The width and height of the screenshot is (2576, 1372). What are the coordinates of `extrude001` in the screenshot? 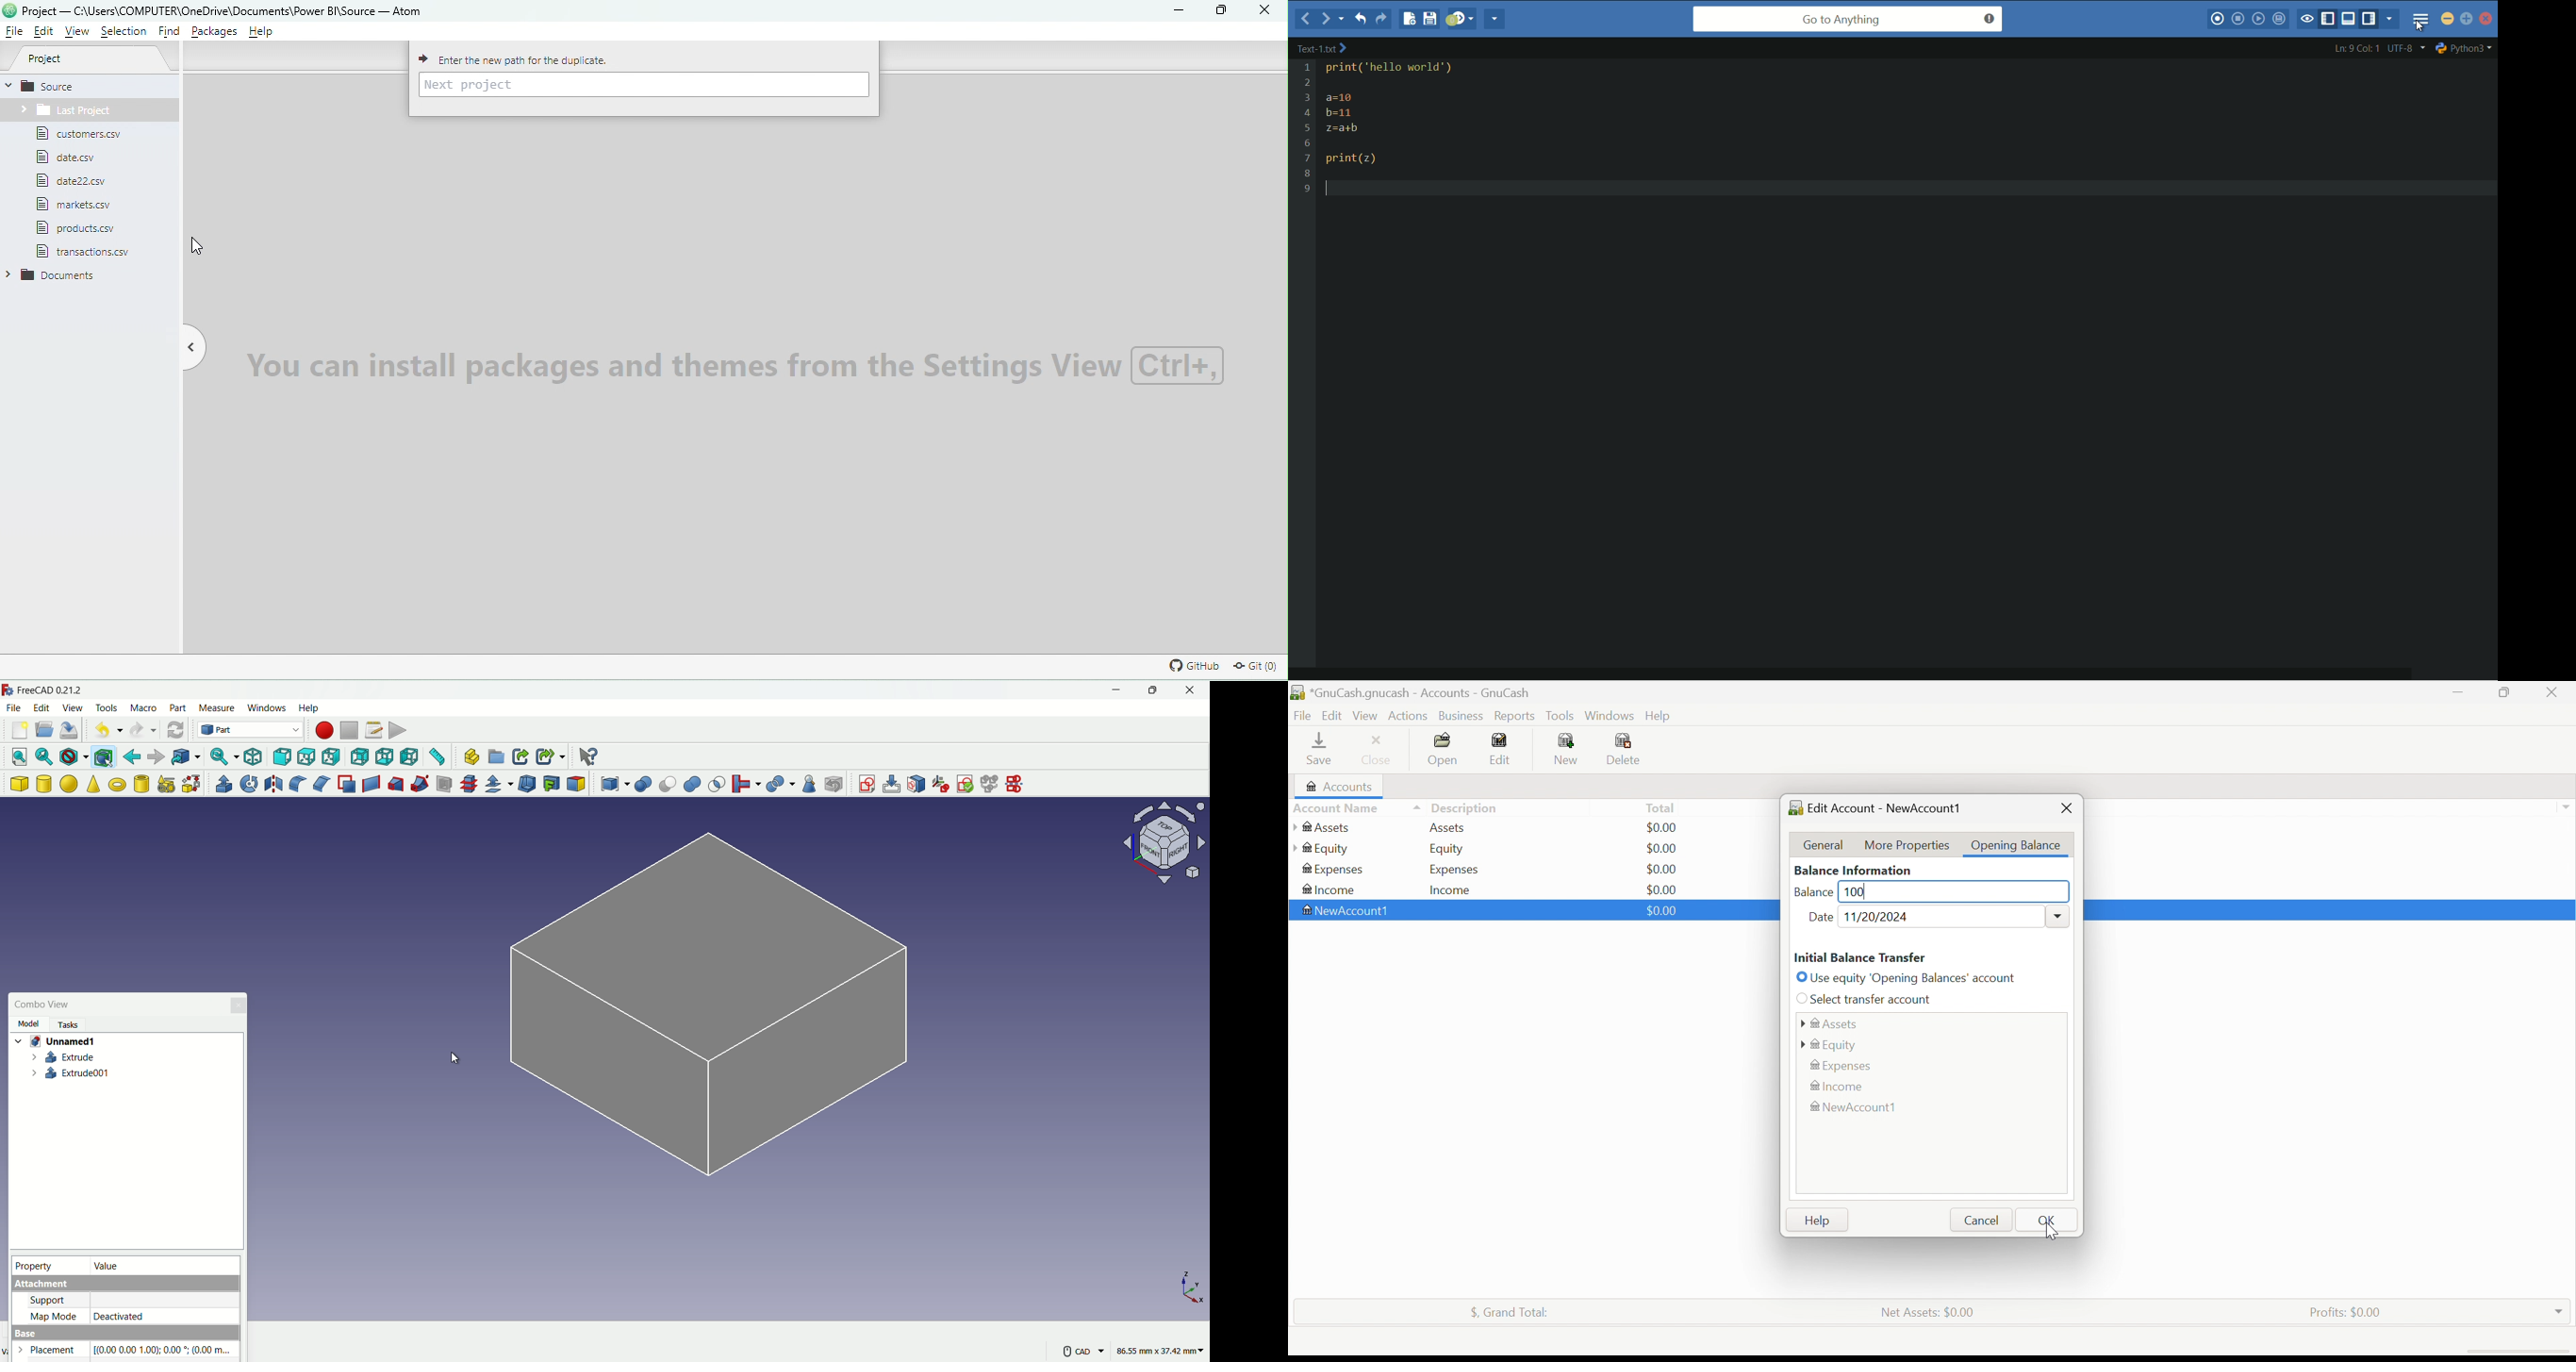 It's located at (71, 1073).